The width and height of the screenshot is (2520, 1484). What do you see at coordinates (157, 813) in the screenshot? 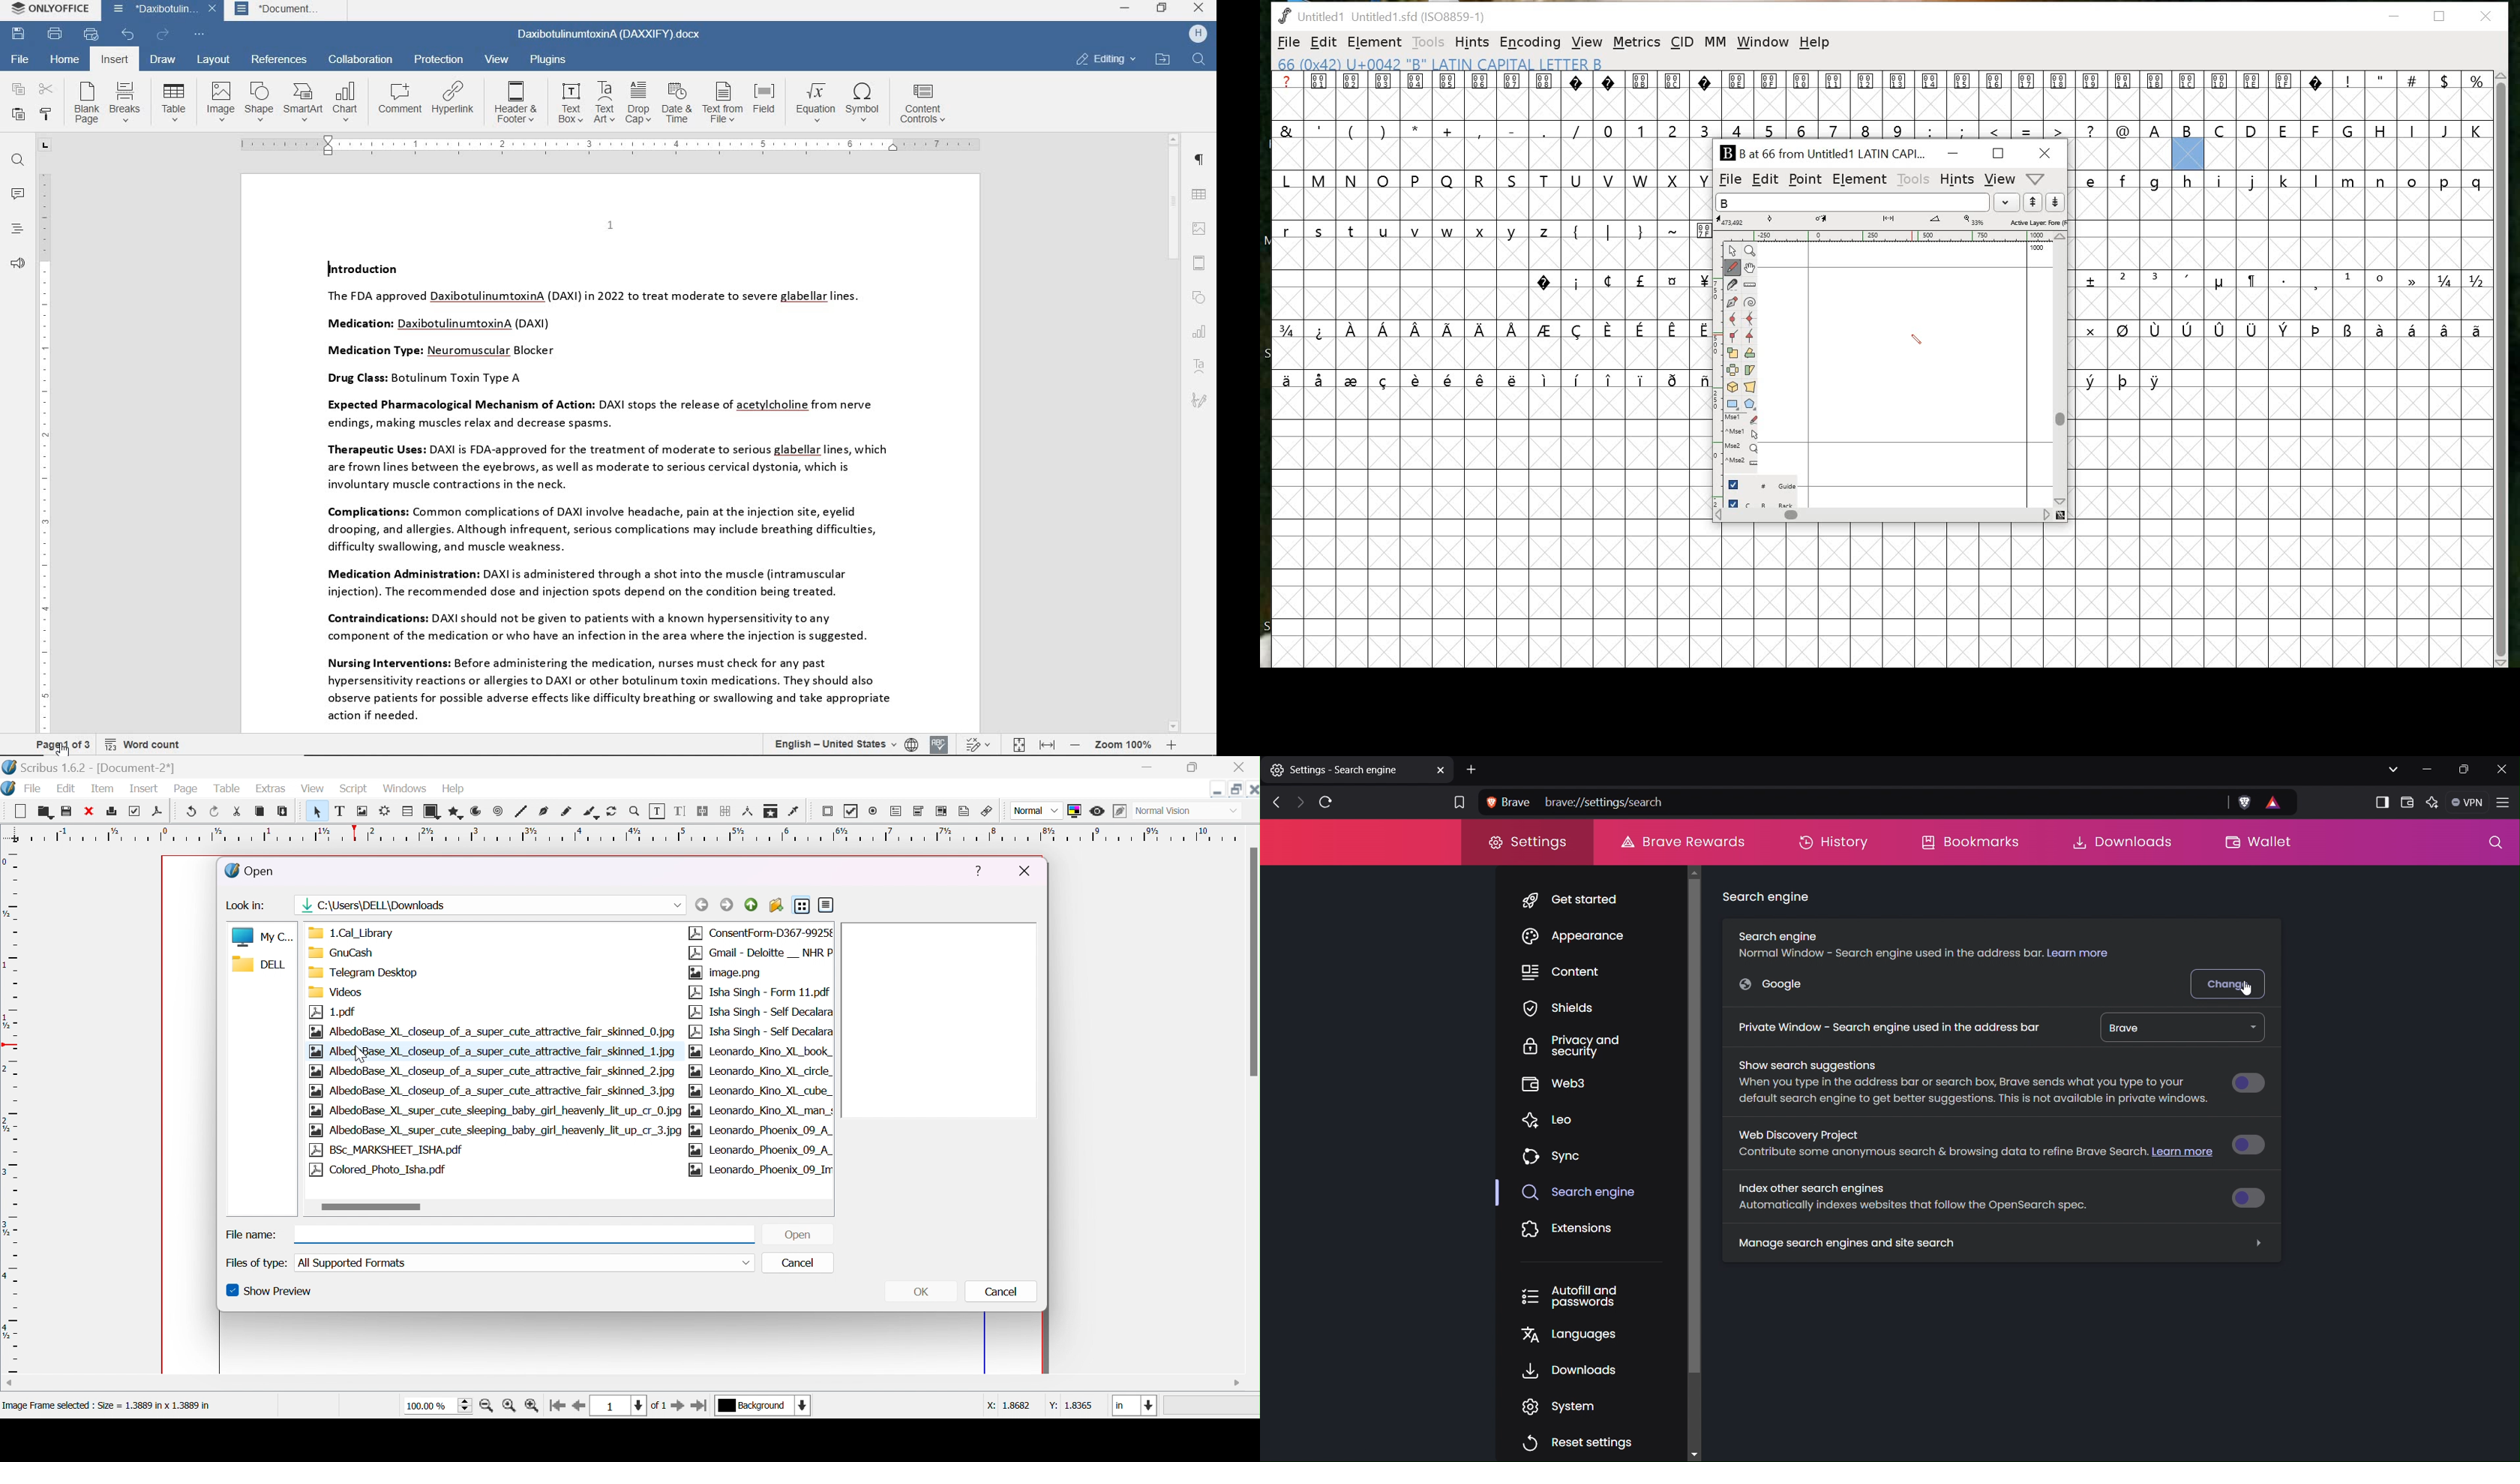
I see `save as PDF` at bounding box center [157, 813].